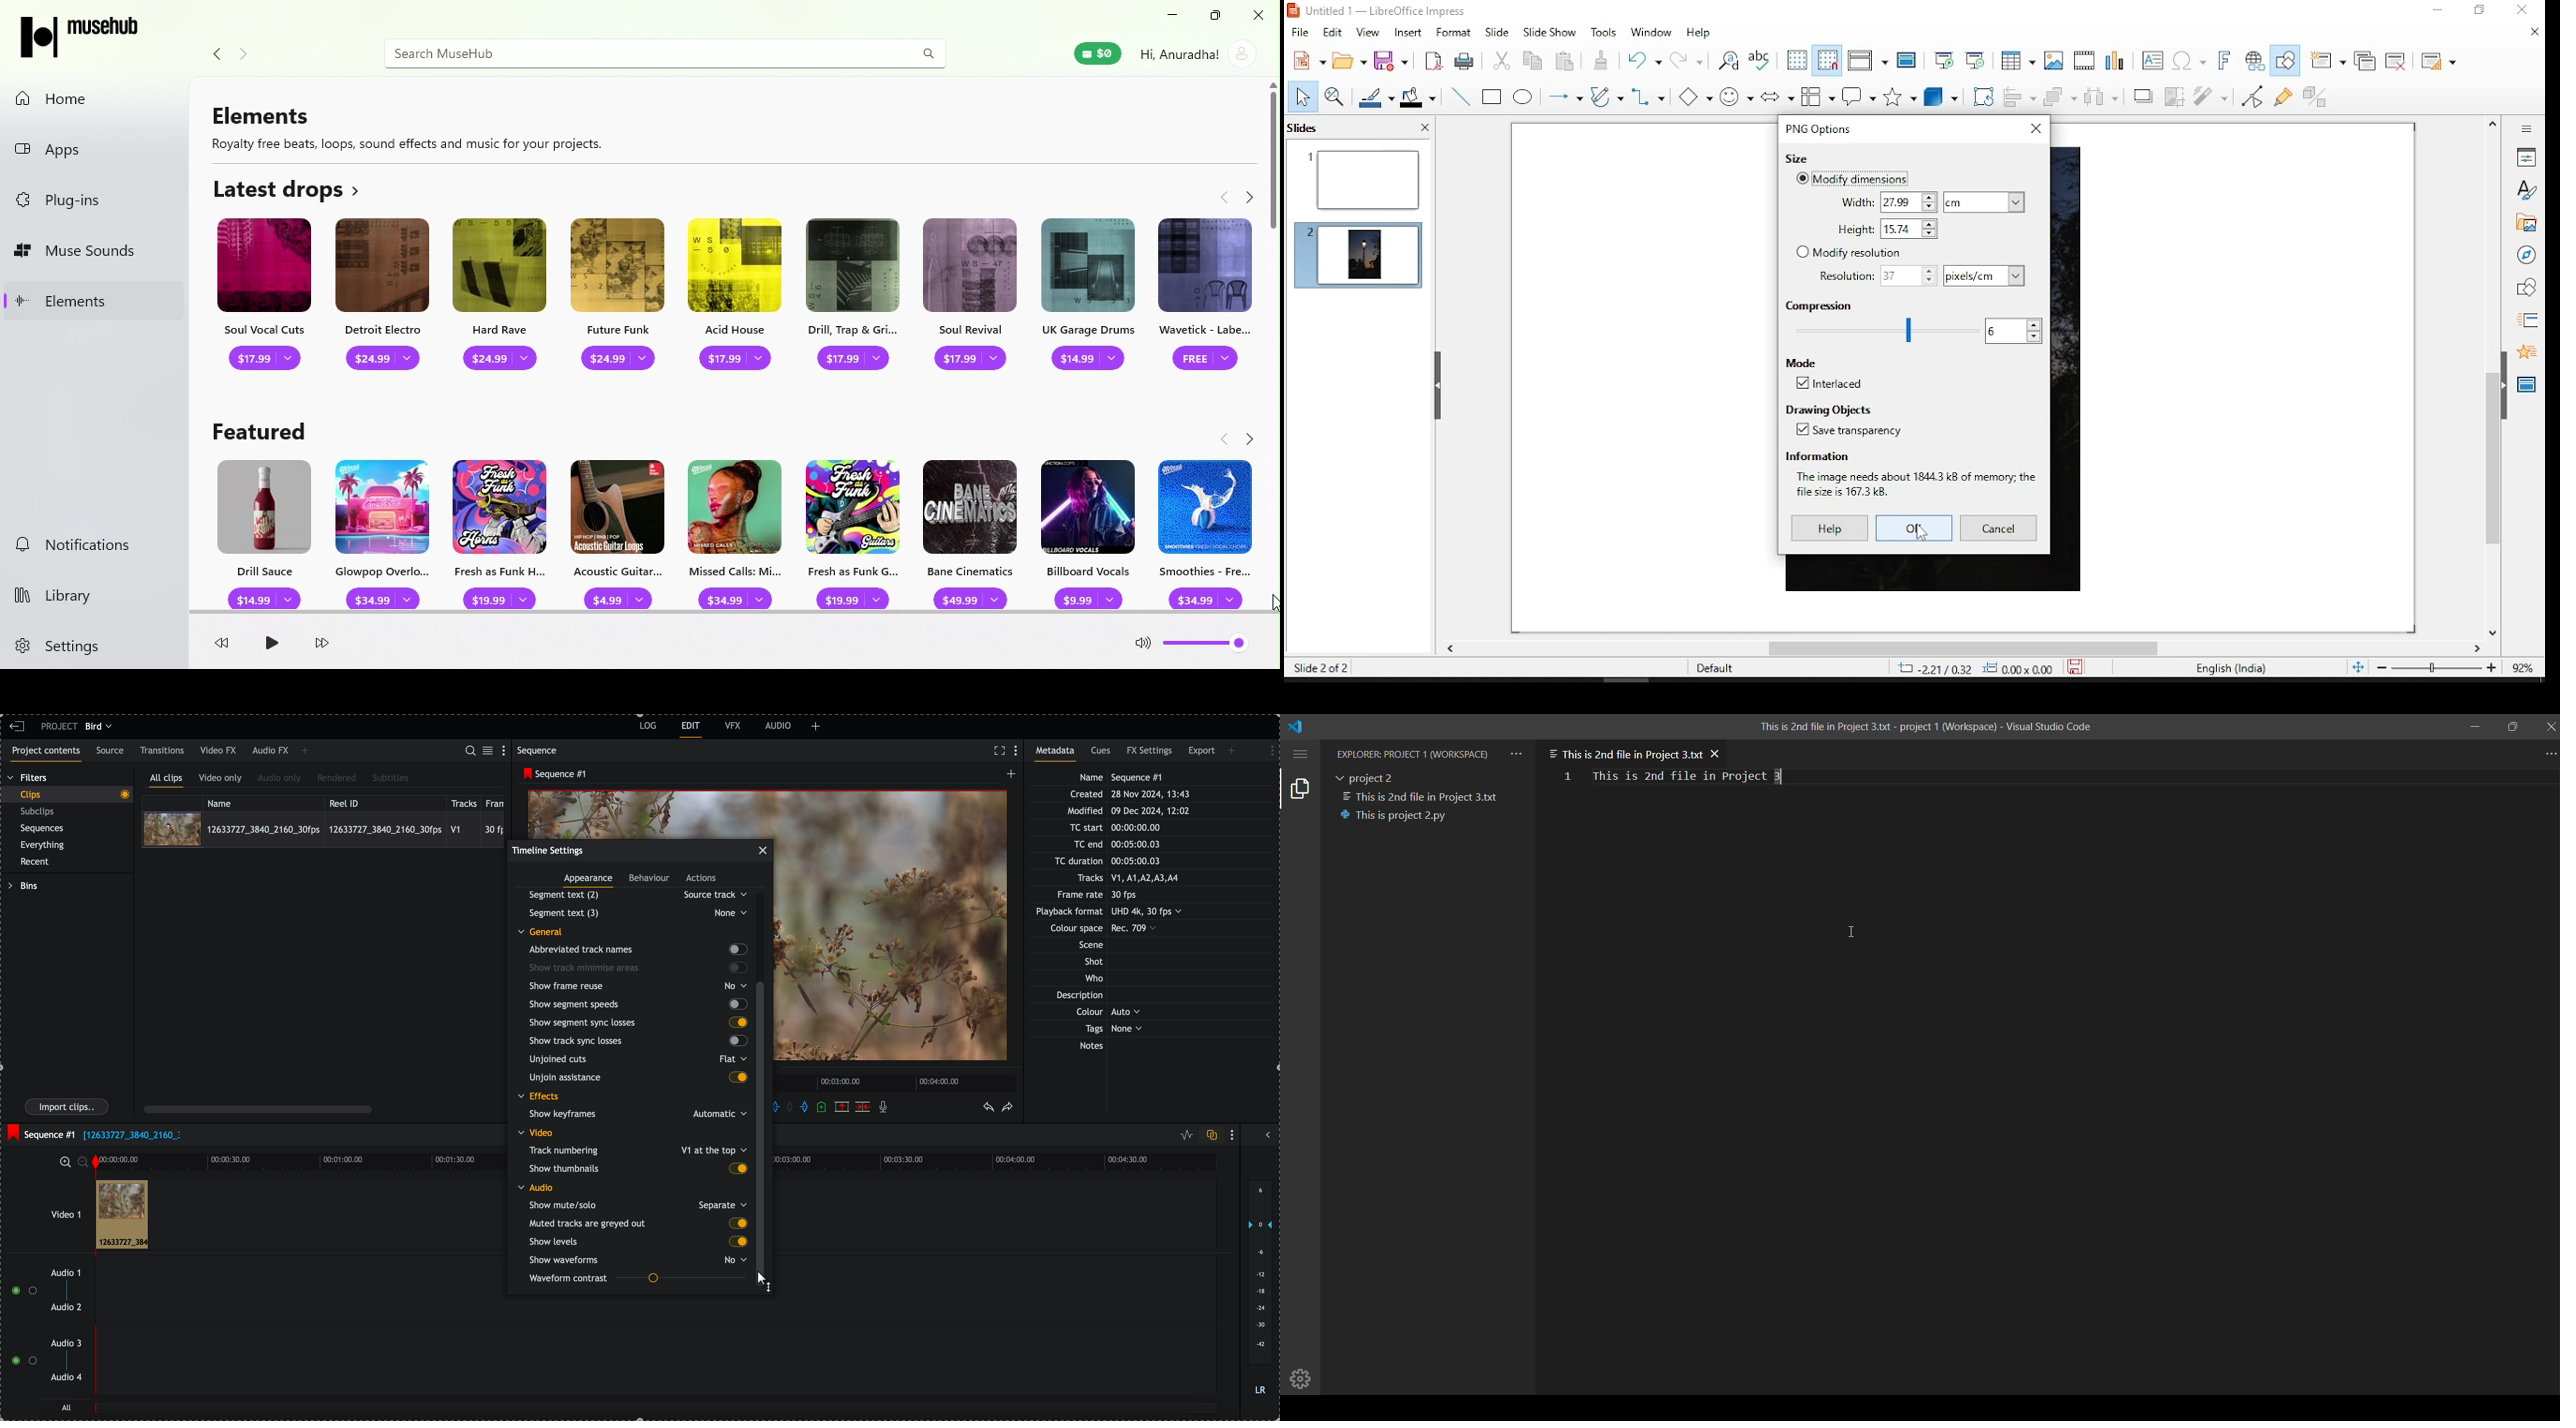 Image resolution: width=2576 pixels, height=1428 pixels. What do you see at coordinates (2253, 99) in the screenshot?
I see `toggle point edit mode` at bounding box center [2253, 99].